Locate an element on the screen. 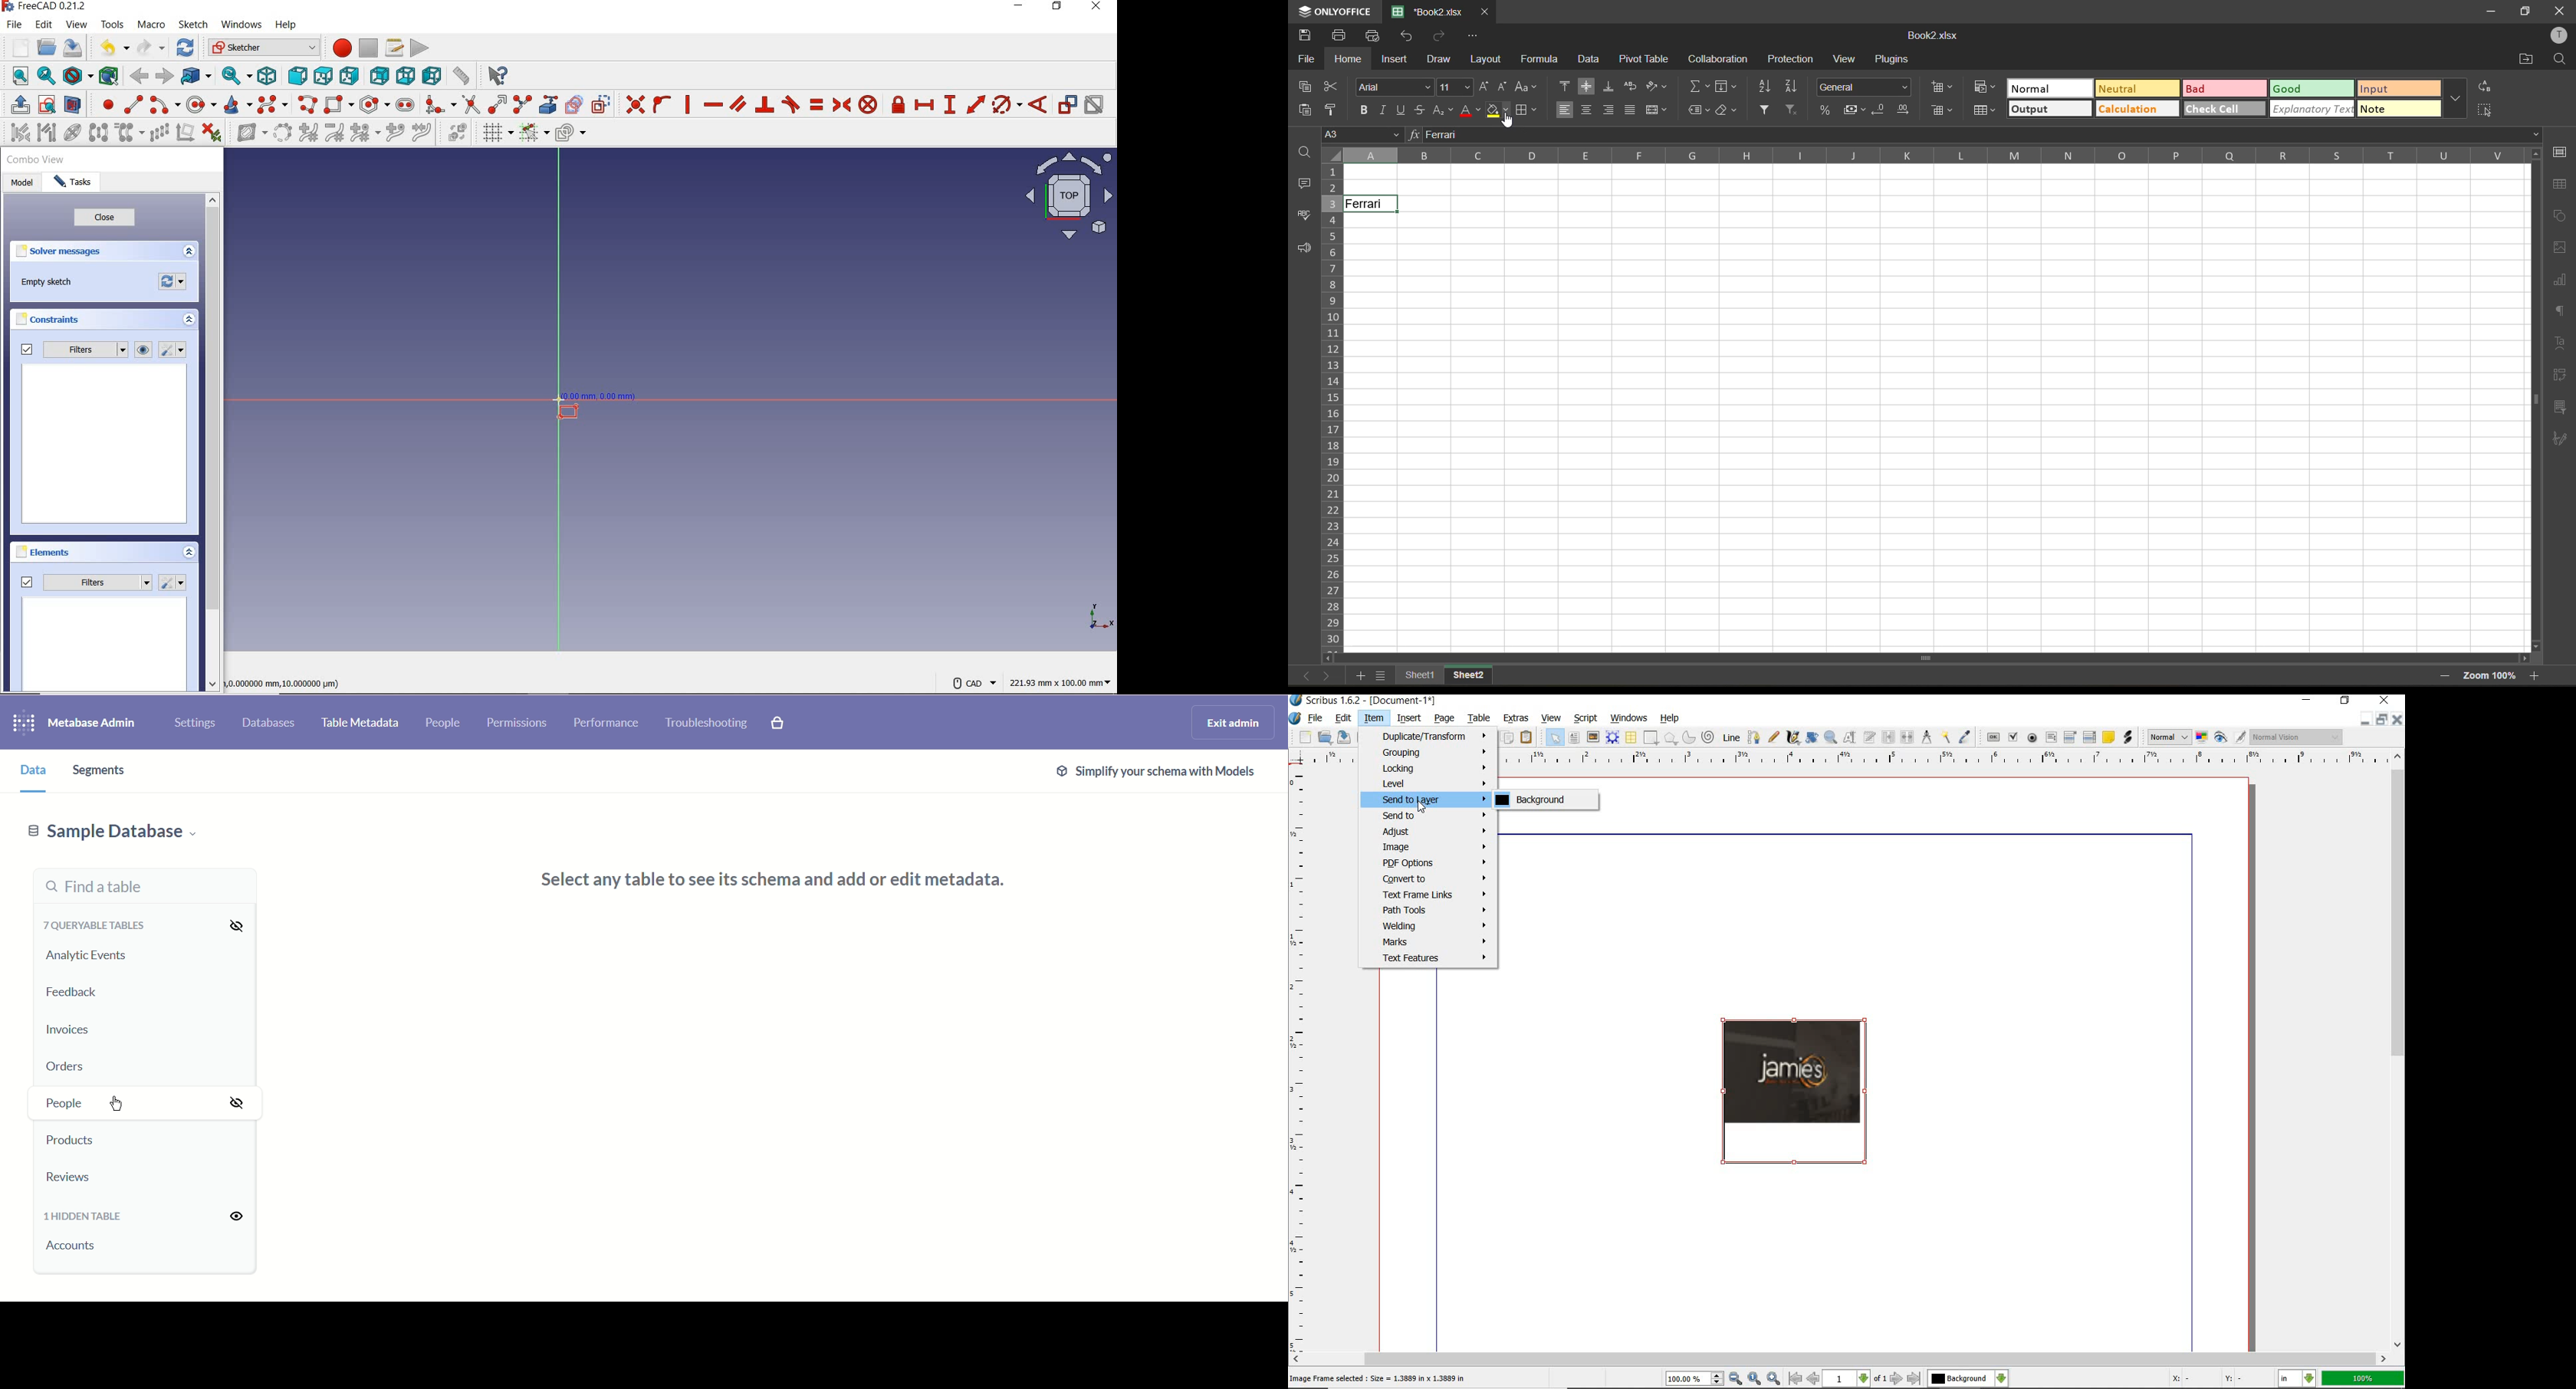 This screenshot has width=2576, height=1400. shapes is located at coordinates (2561, 216).